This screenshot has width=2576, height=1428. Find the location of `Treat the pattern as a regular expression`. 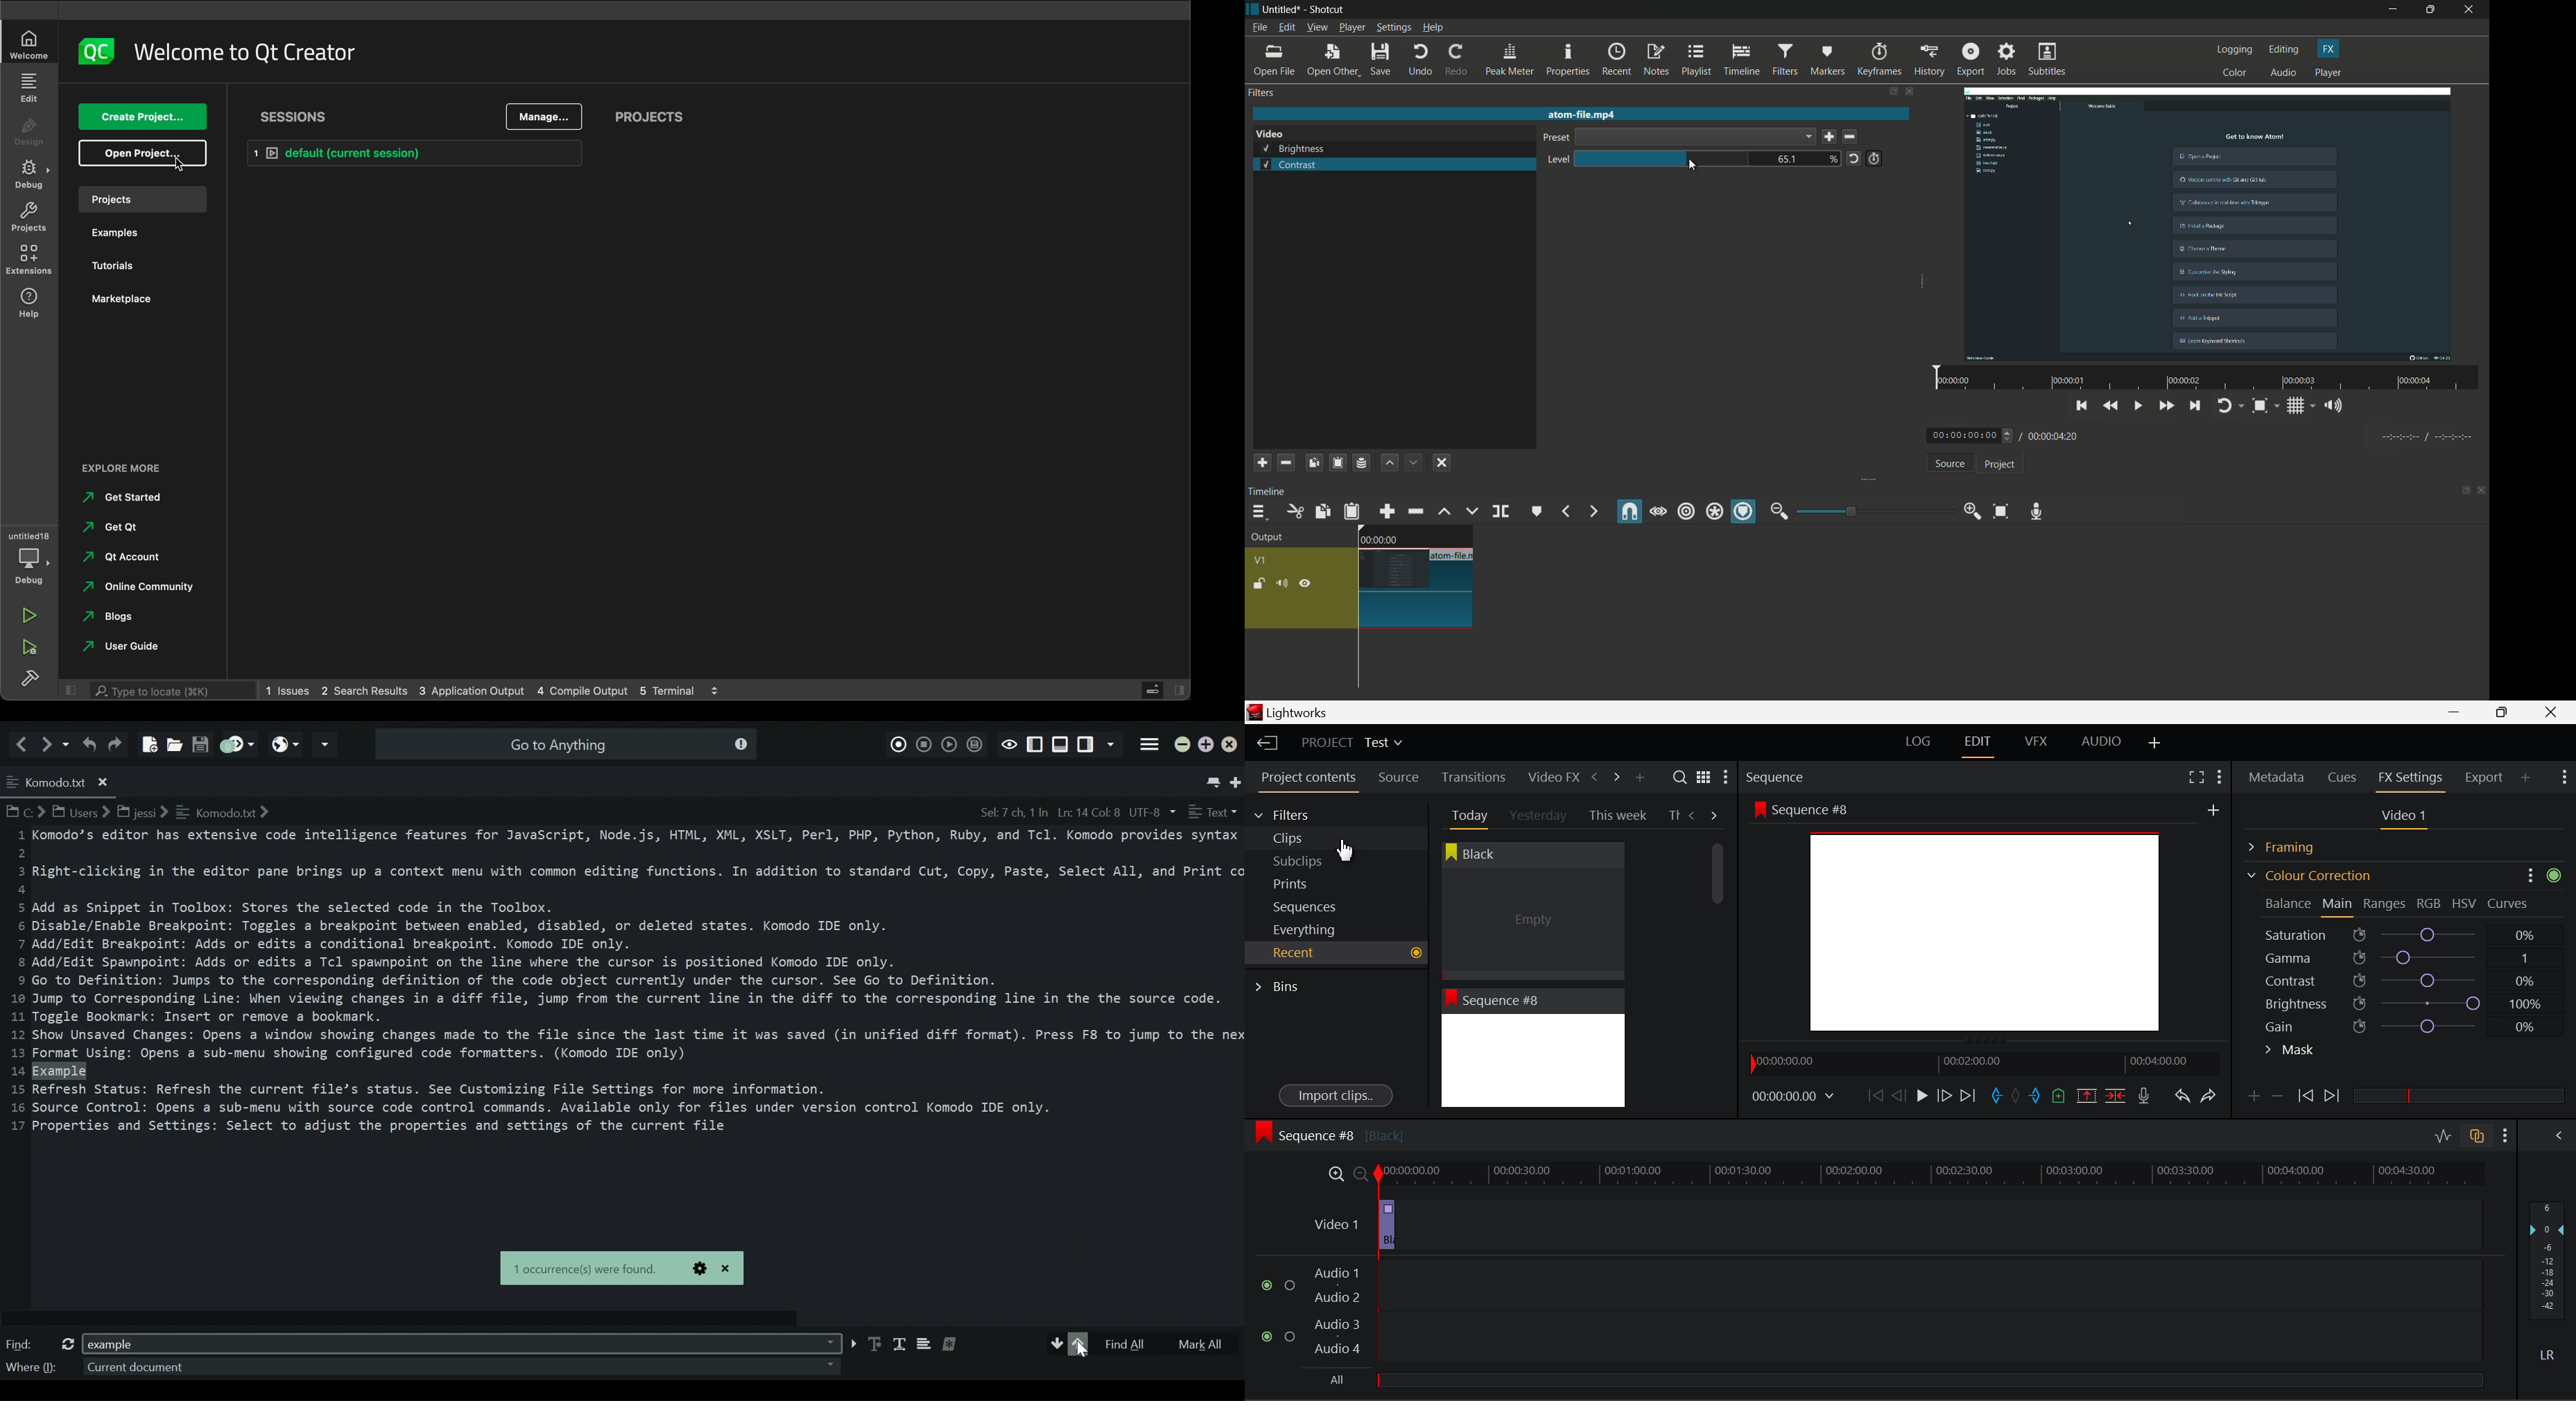

Treat the pattern as a regular expression is located at coordinates (955, 1344).